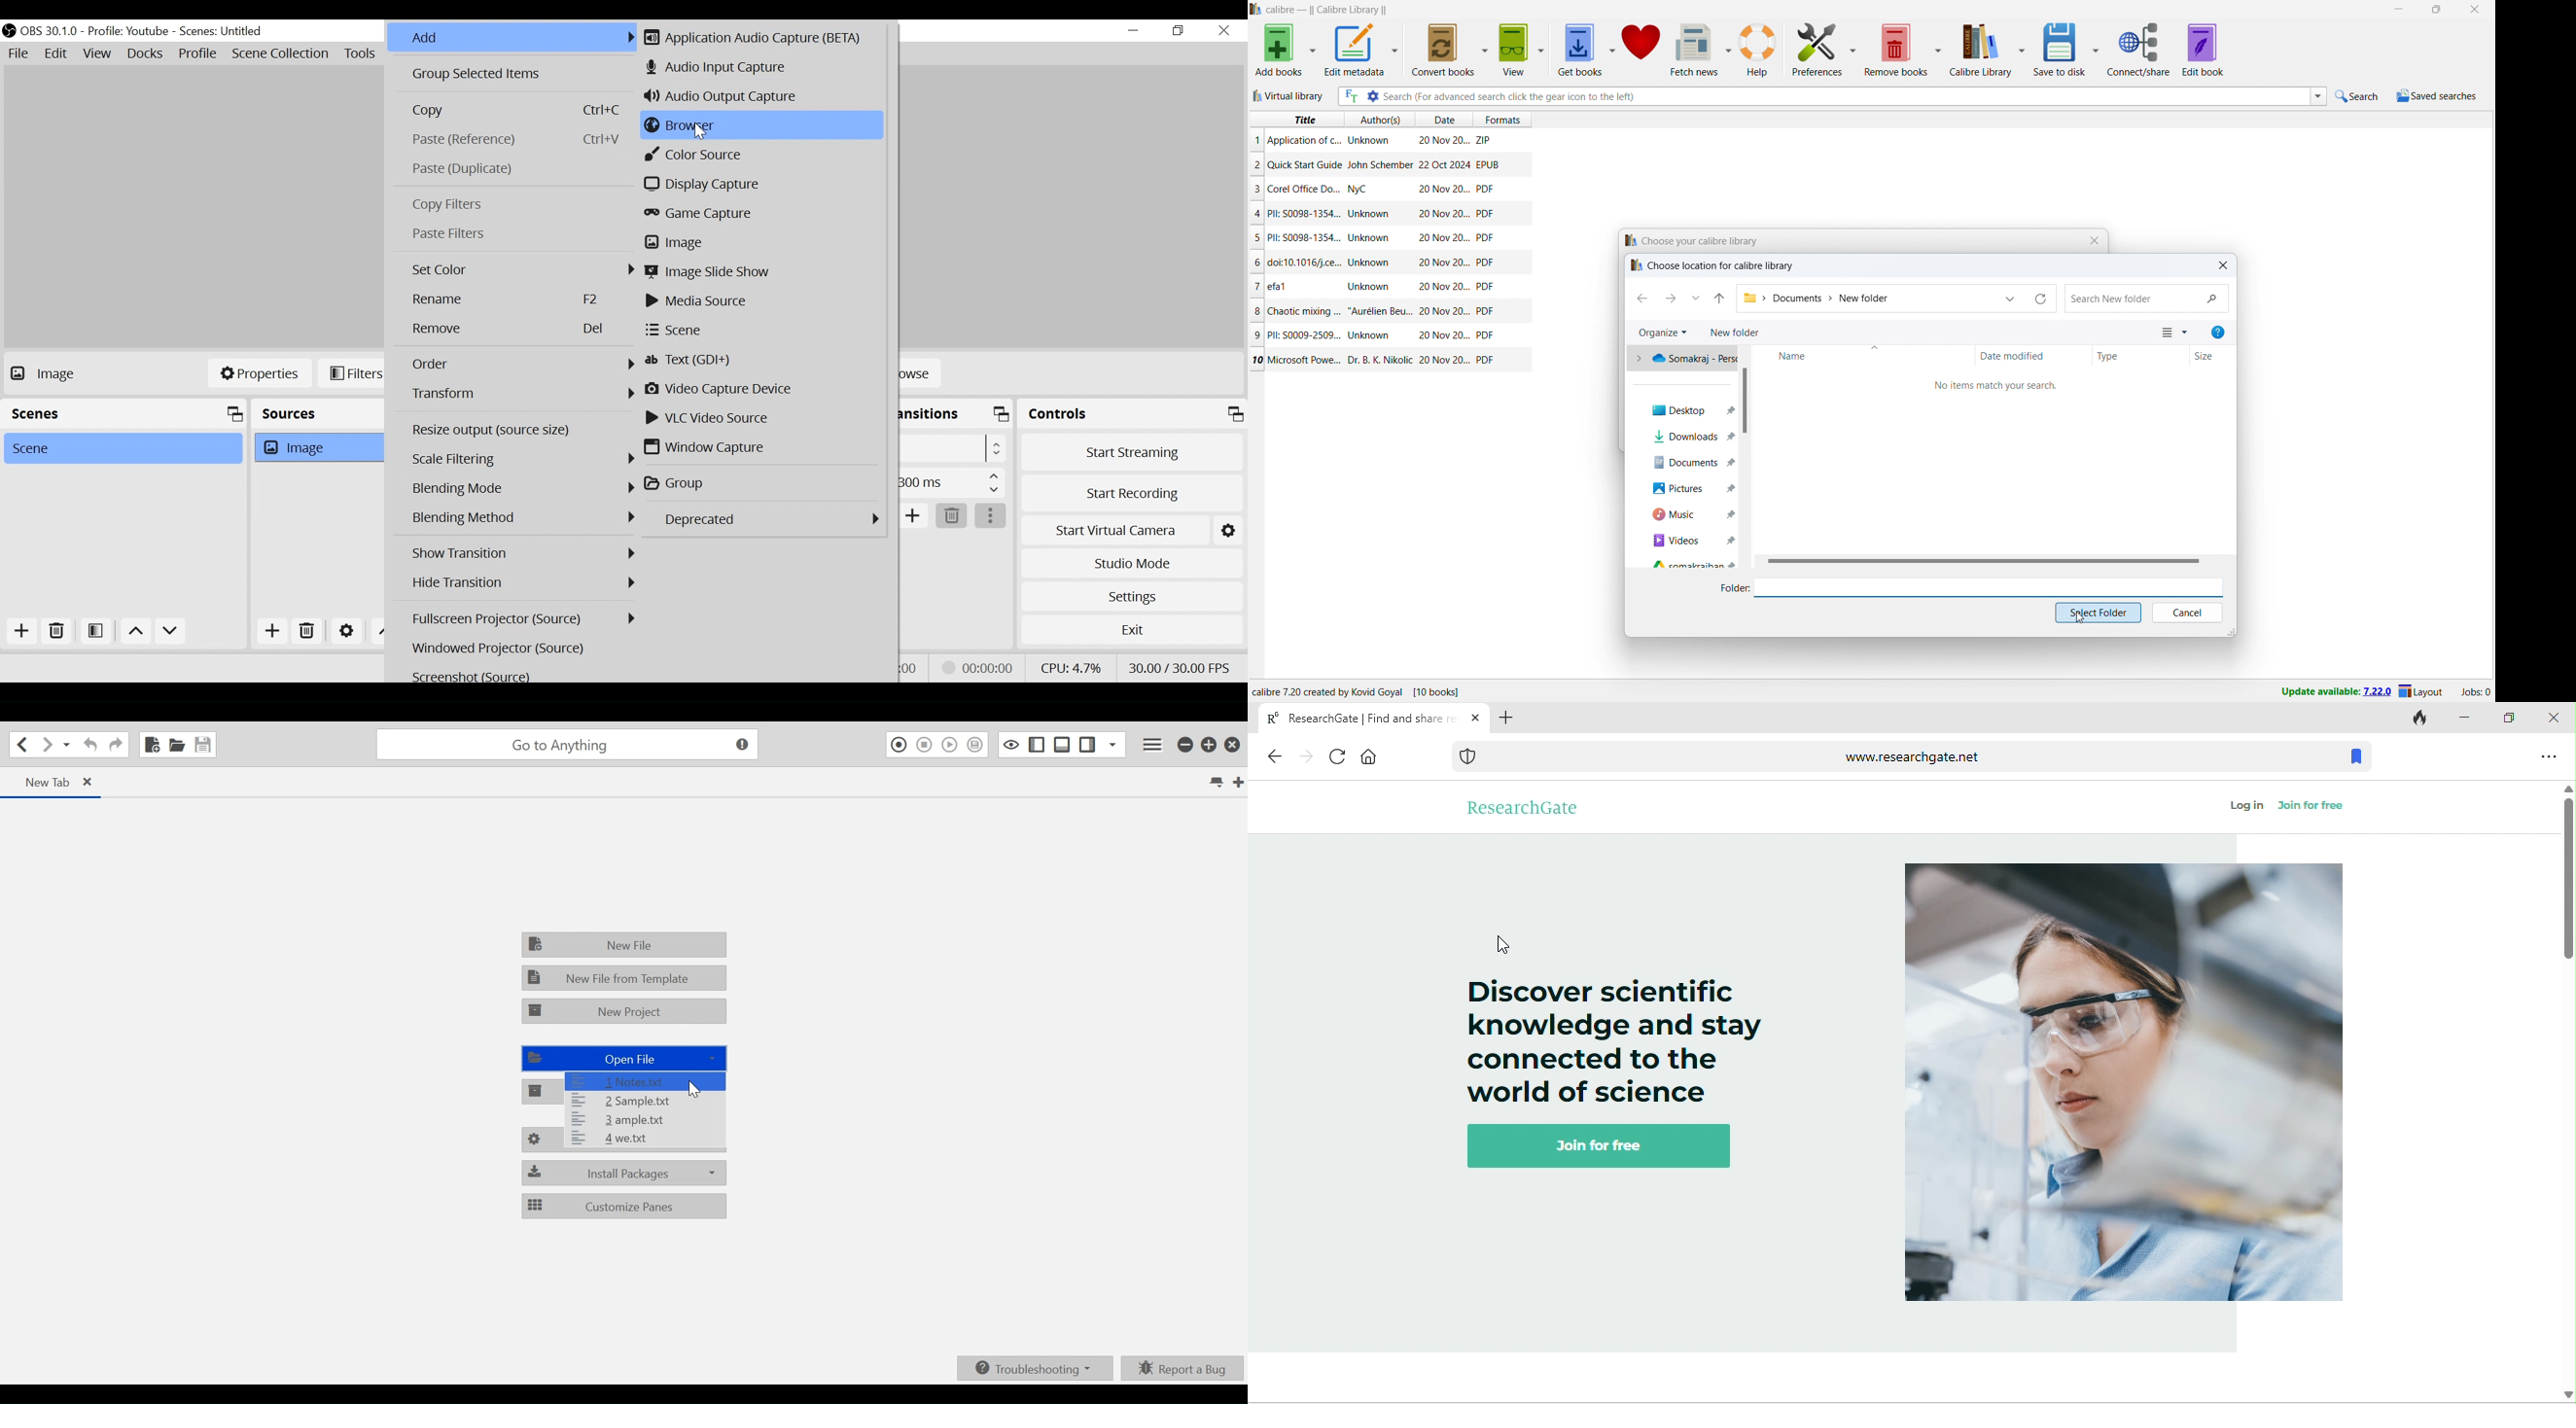 This screenshot has width=2576, height=1428. Describe the element at coordinates (1758, 50) in the screenshot. I see `help` at that location.